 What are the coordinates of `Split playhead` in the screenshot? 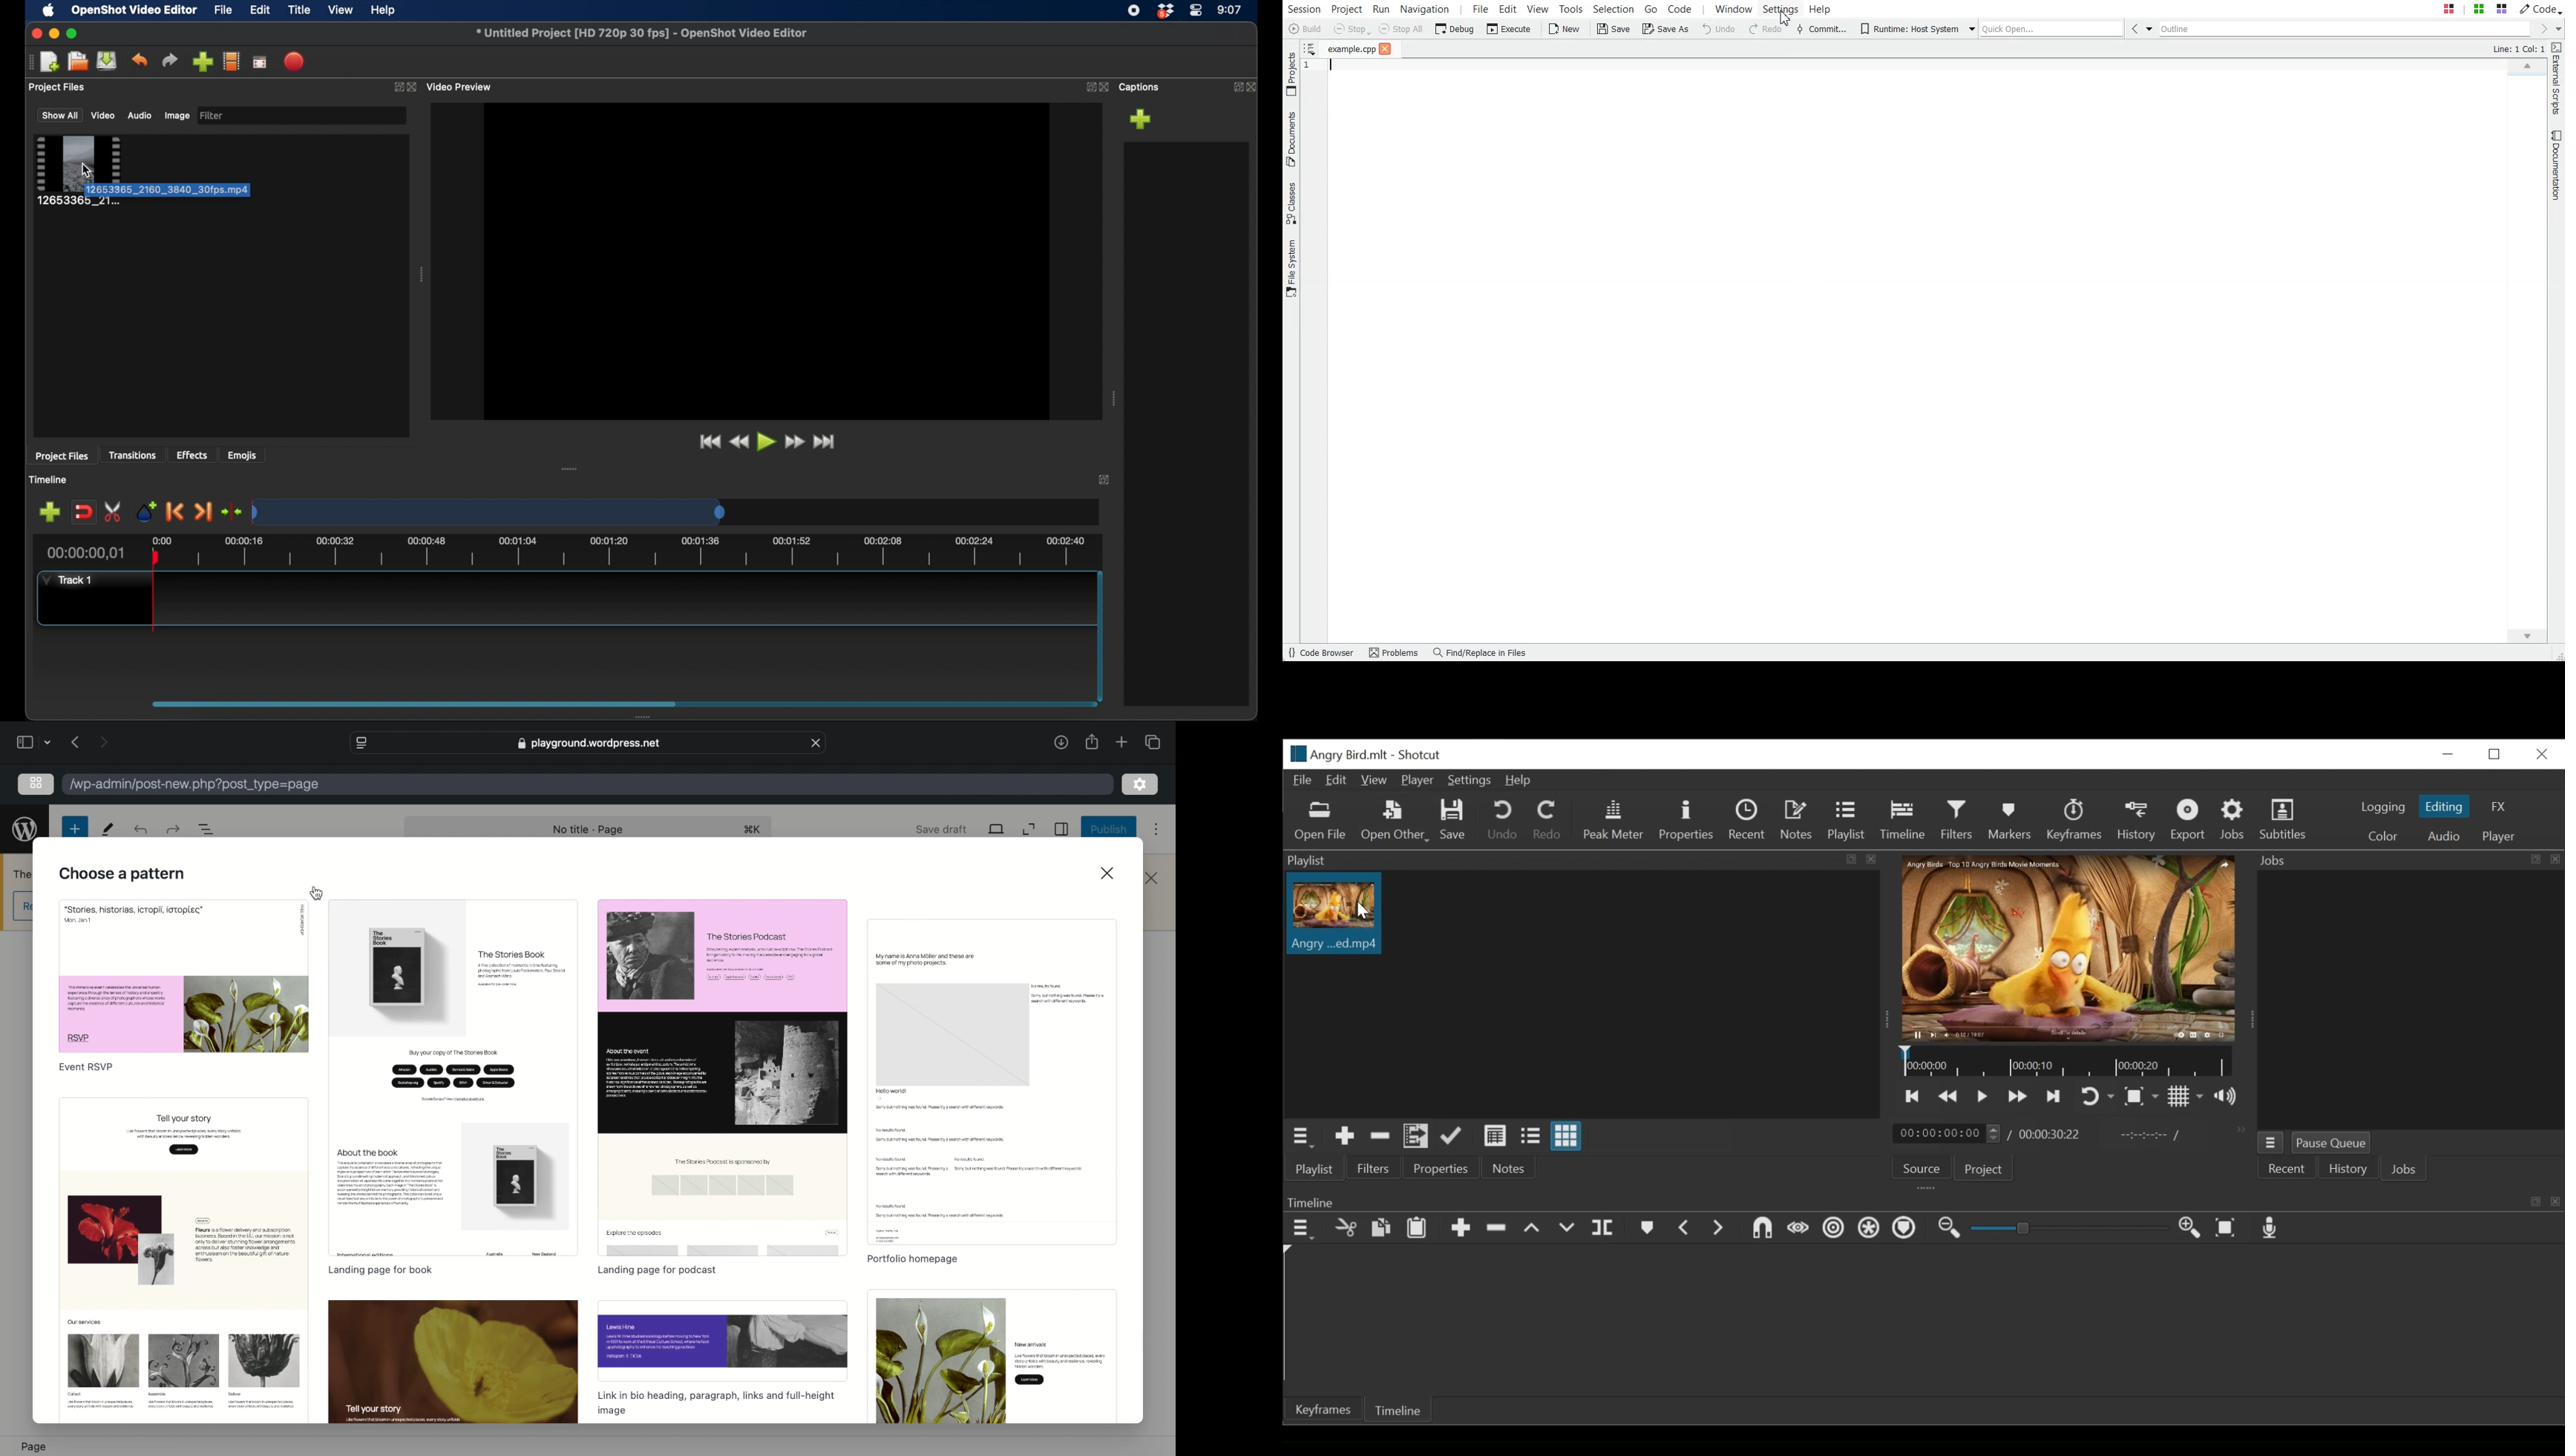 It's located at (1604, 1228).